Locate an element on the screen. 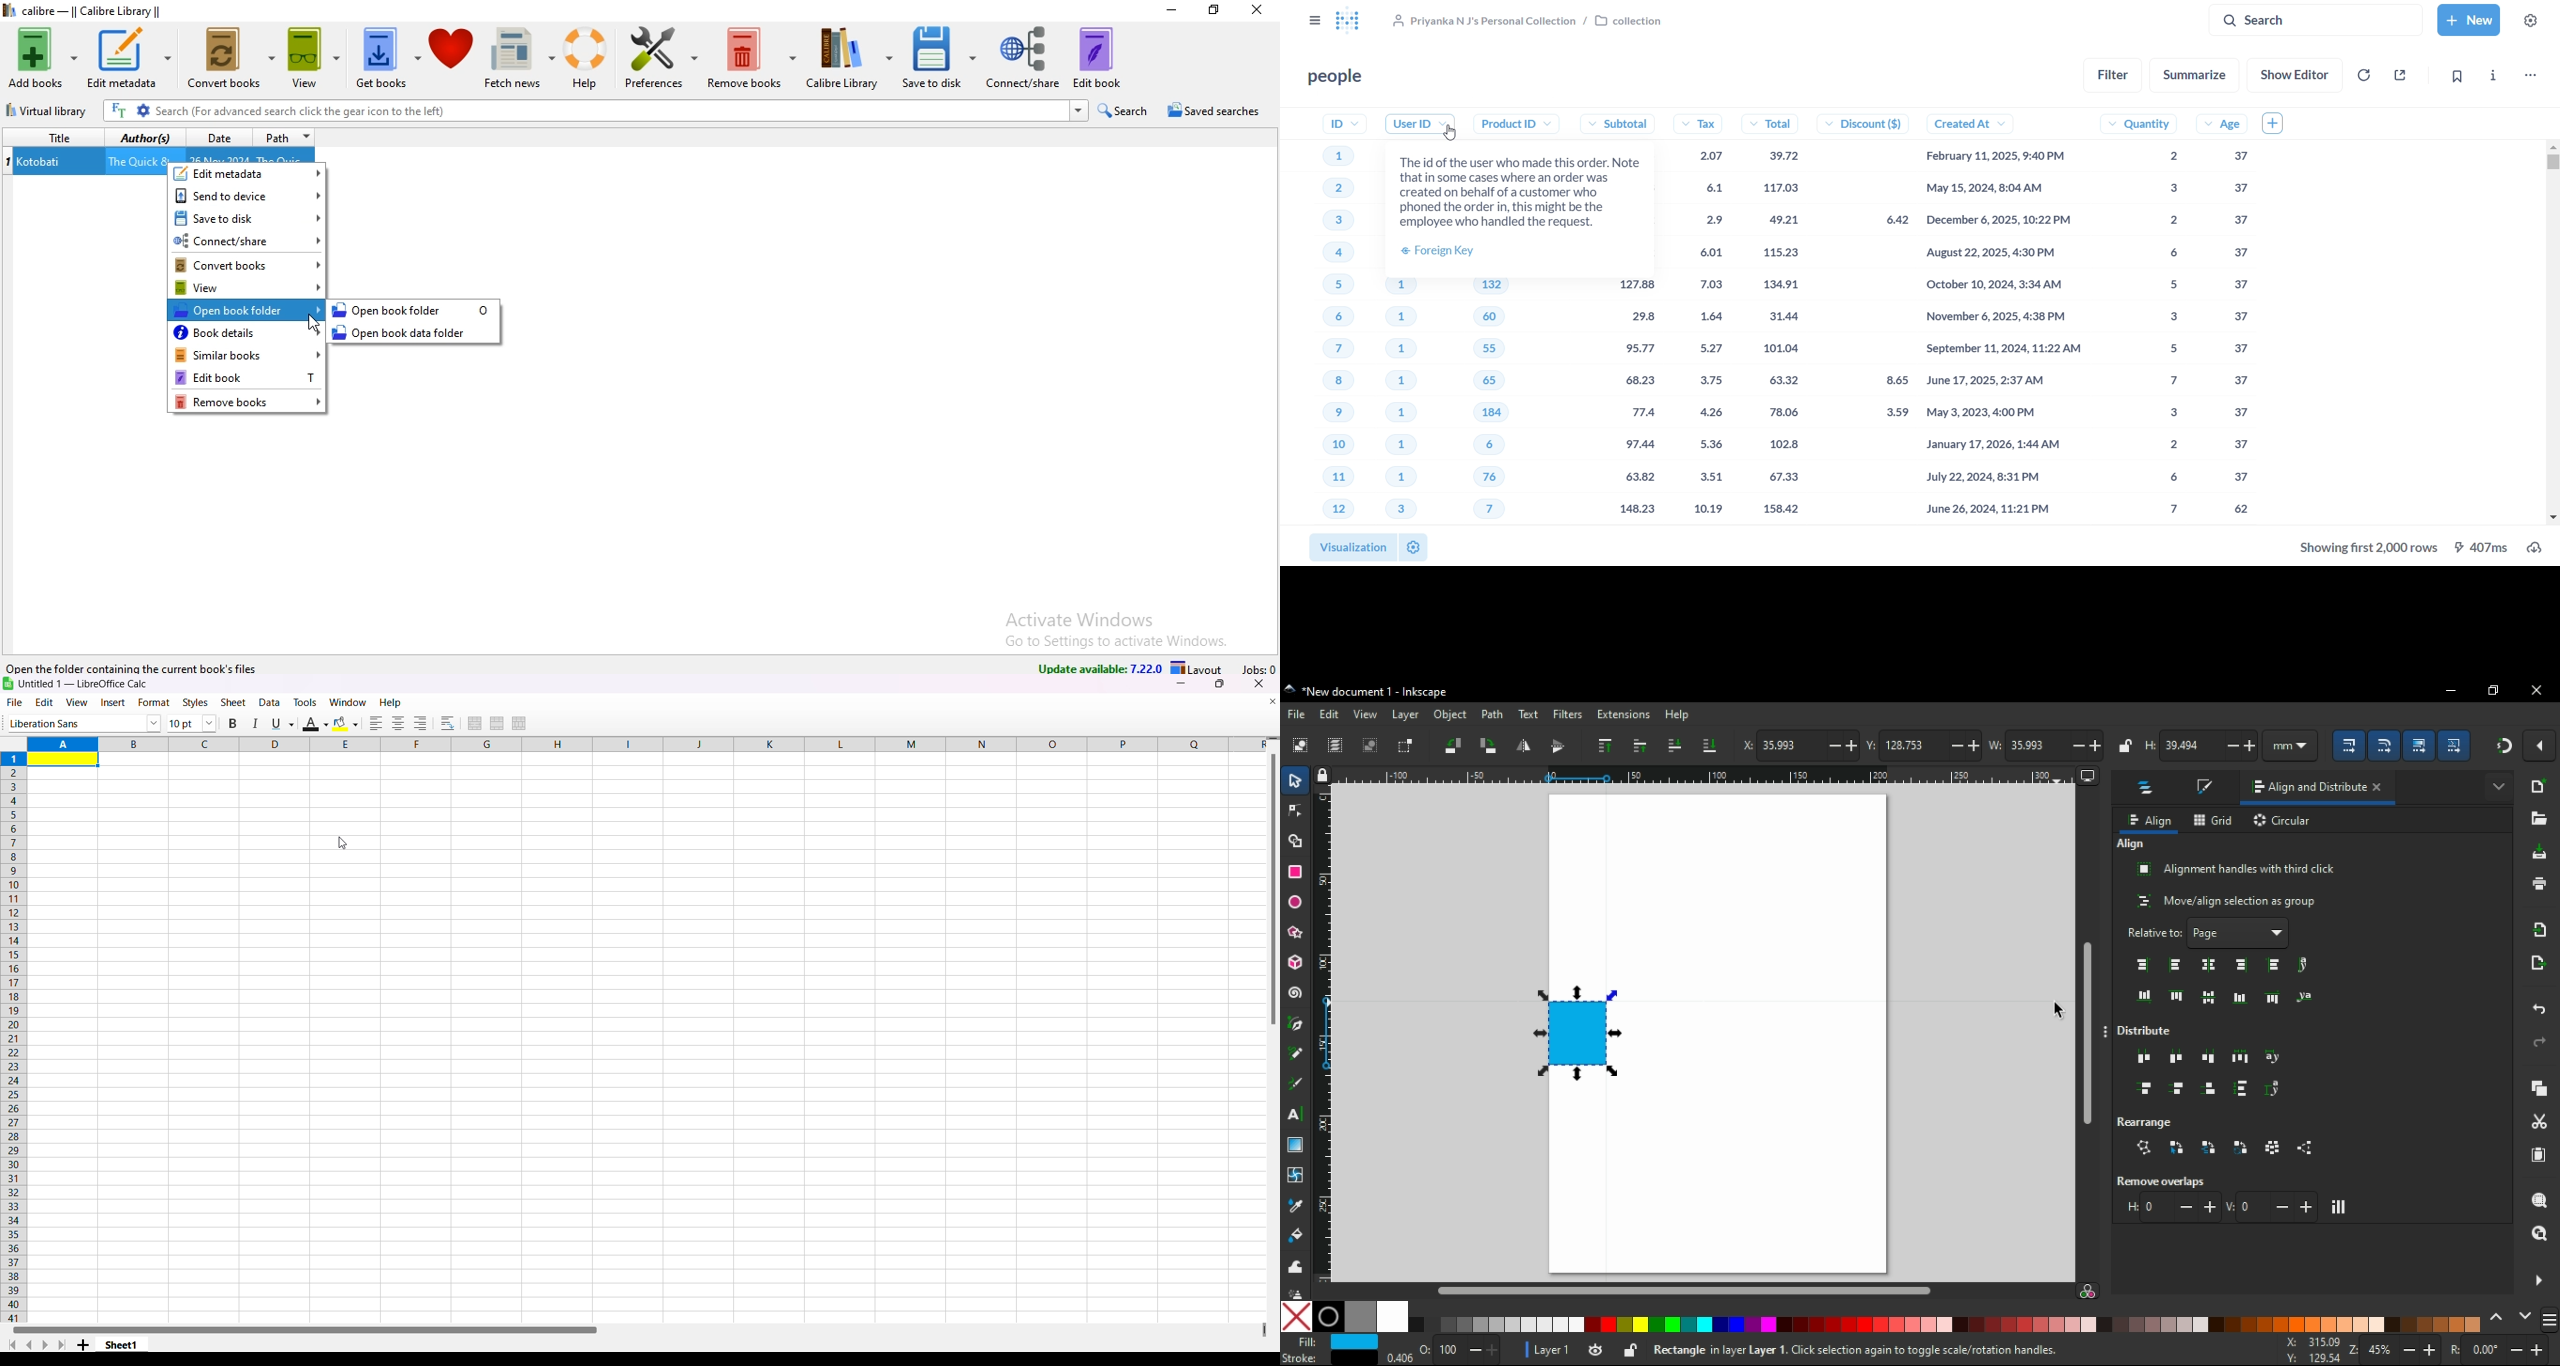 Image resolution: width=2576 pixels, height=1372 pixels. remove books is located at coordinates (752, 56).